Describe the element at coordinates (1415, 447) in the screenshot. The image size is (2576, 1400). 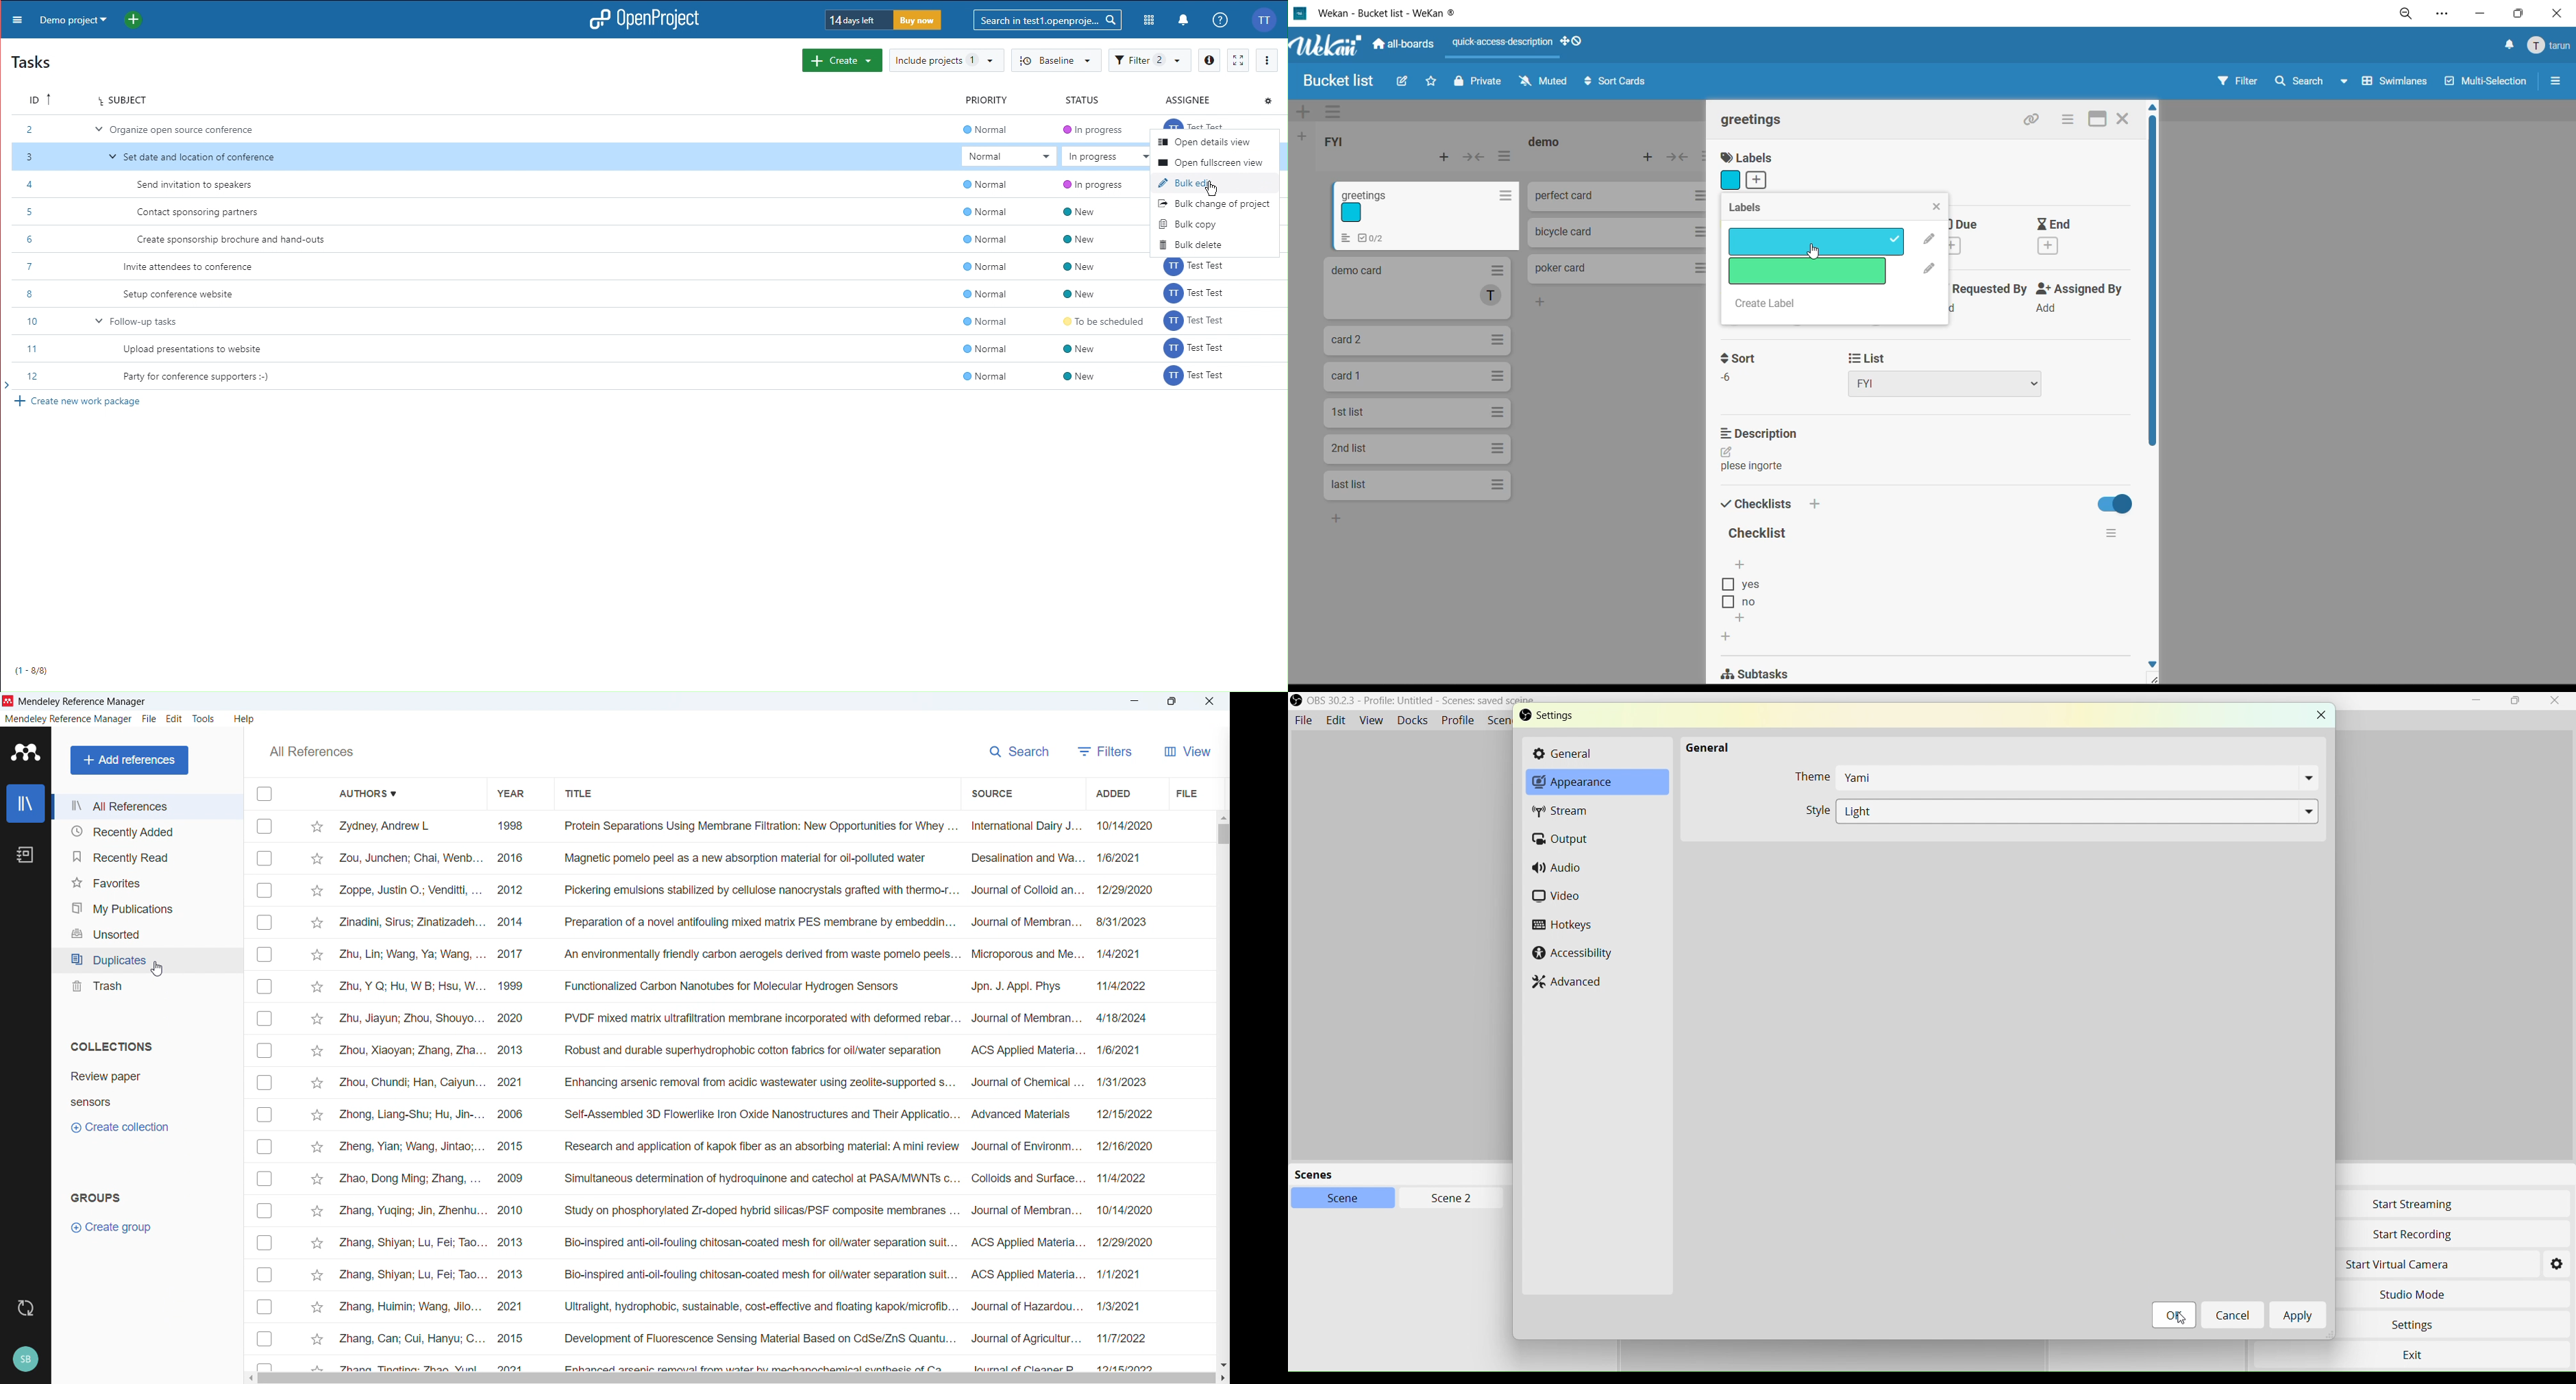
I see `card 6` at that location.